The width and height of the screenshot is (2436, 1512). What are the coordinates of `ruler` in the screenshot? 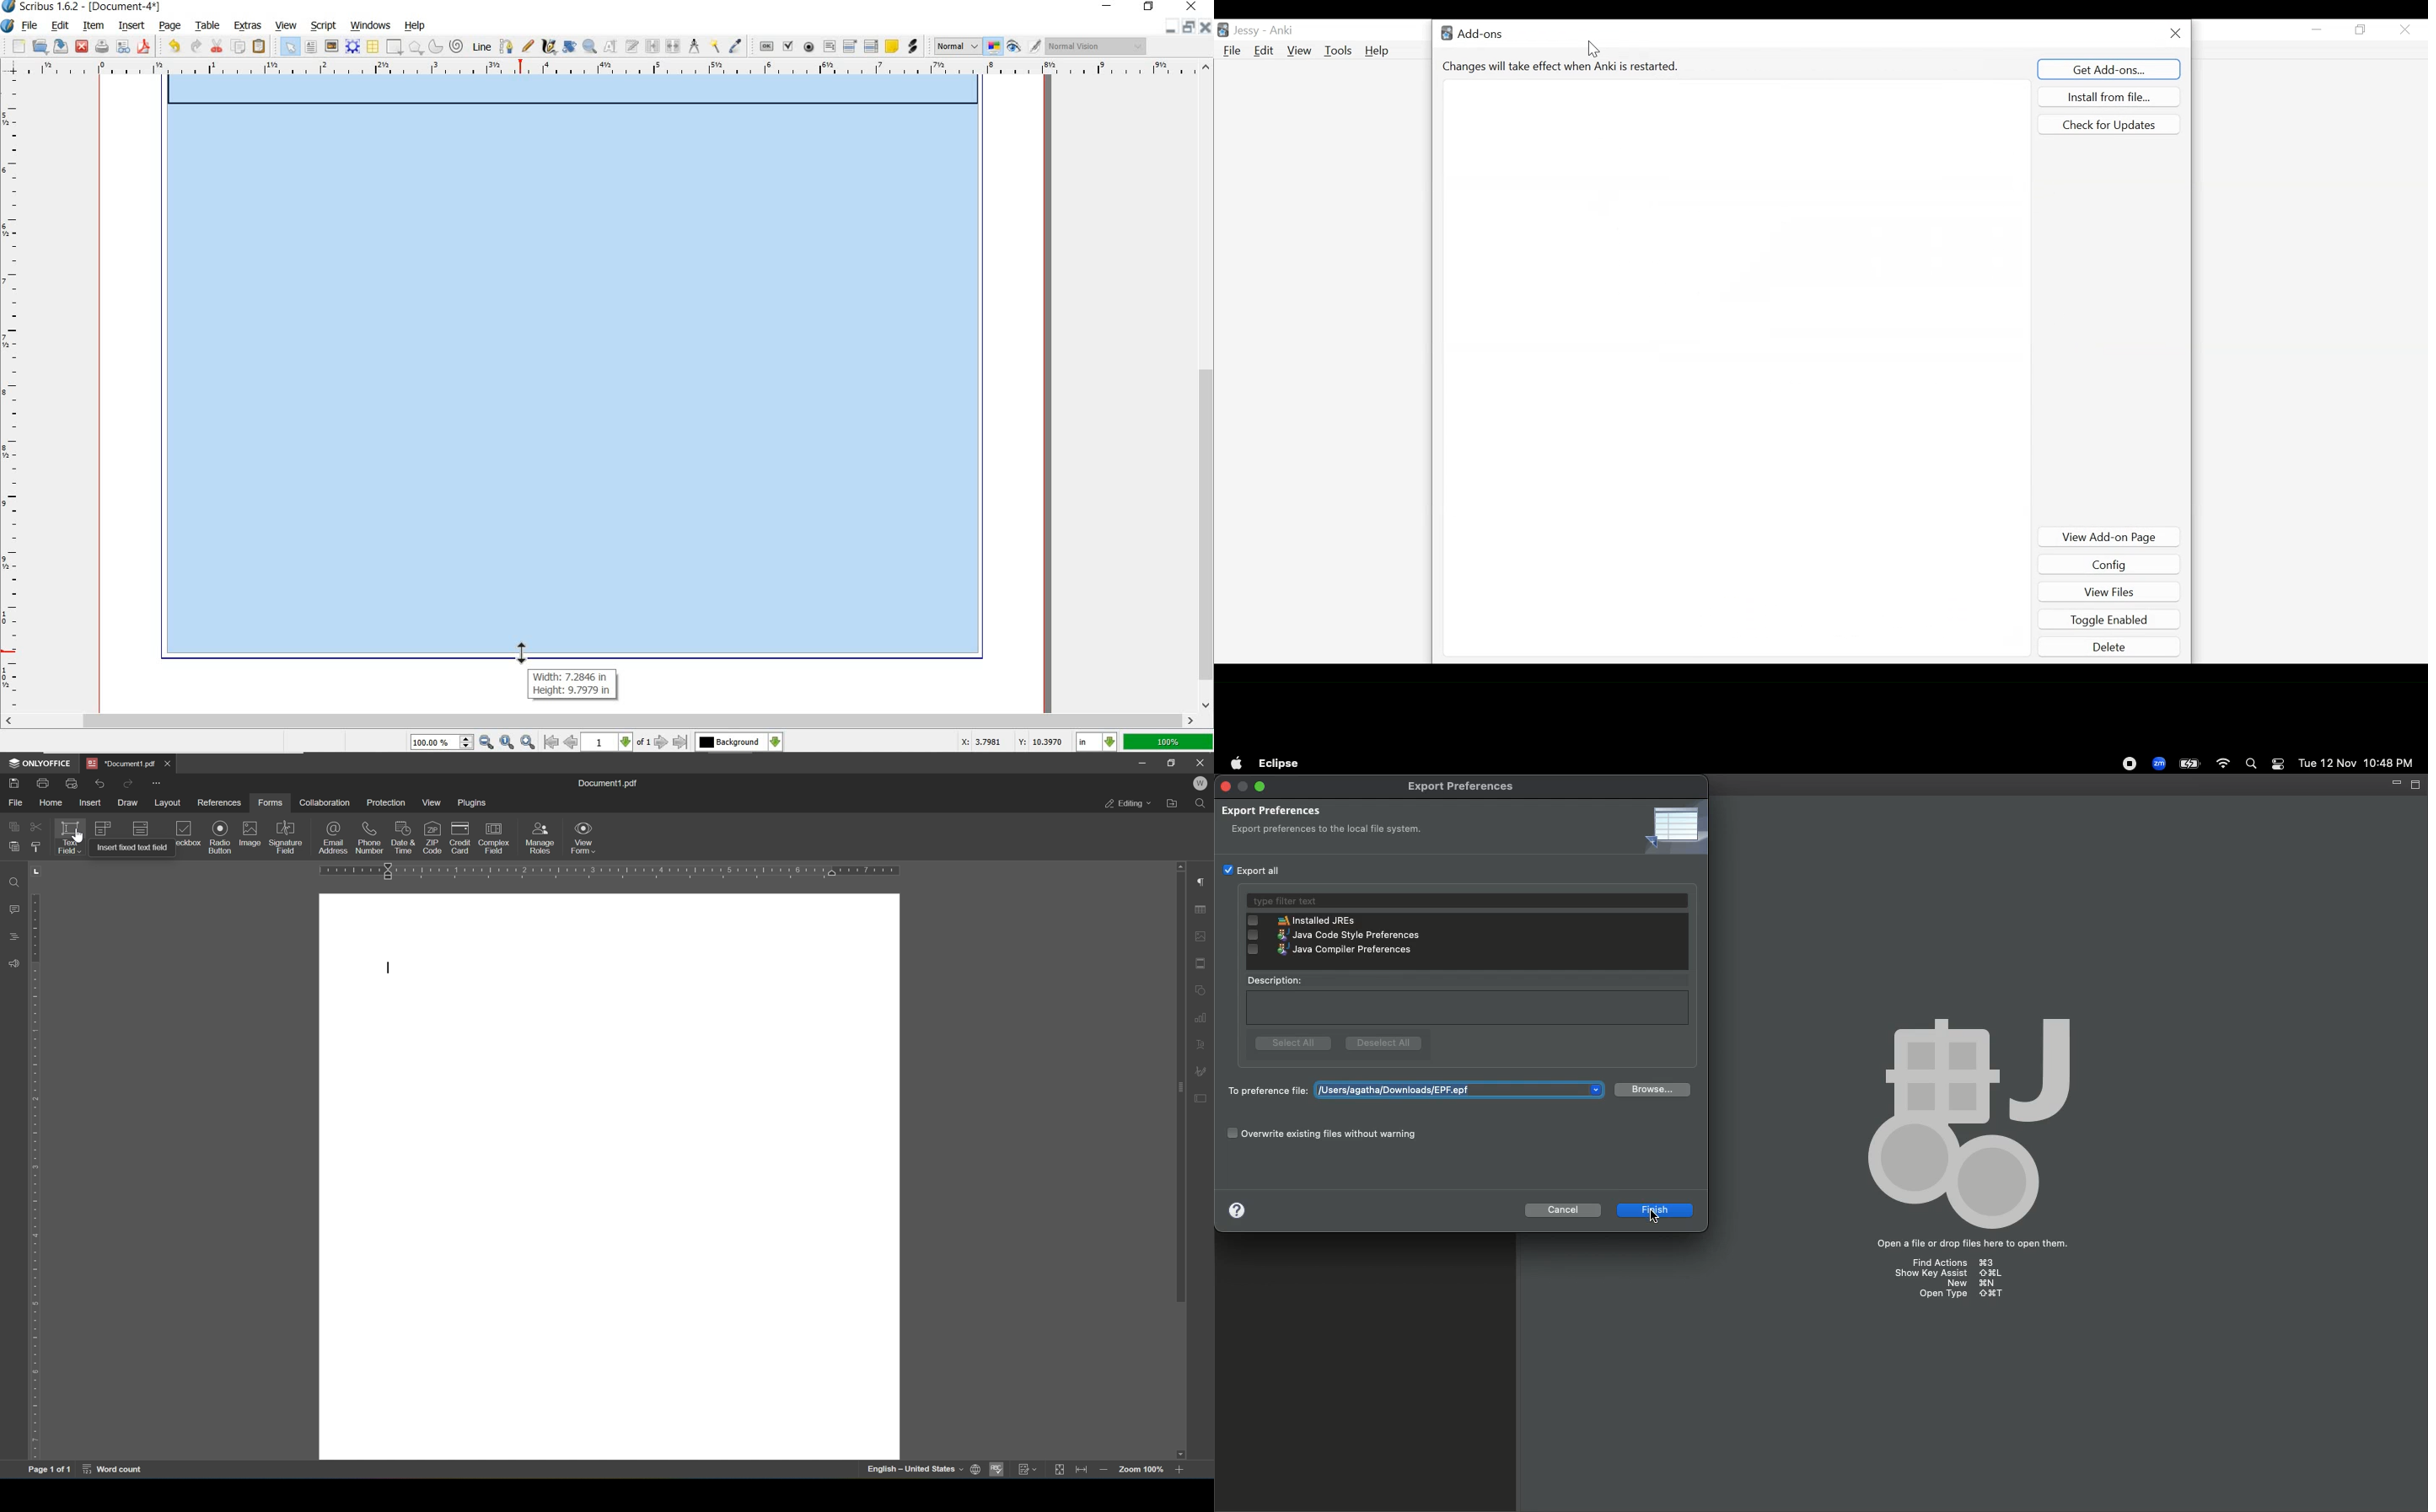 It's located at (13, 397).